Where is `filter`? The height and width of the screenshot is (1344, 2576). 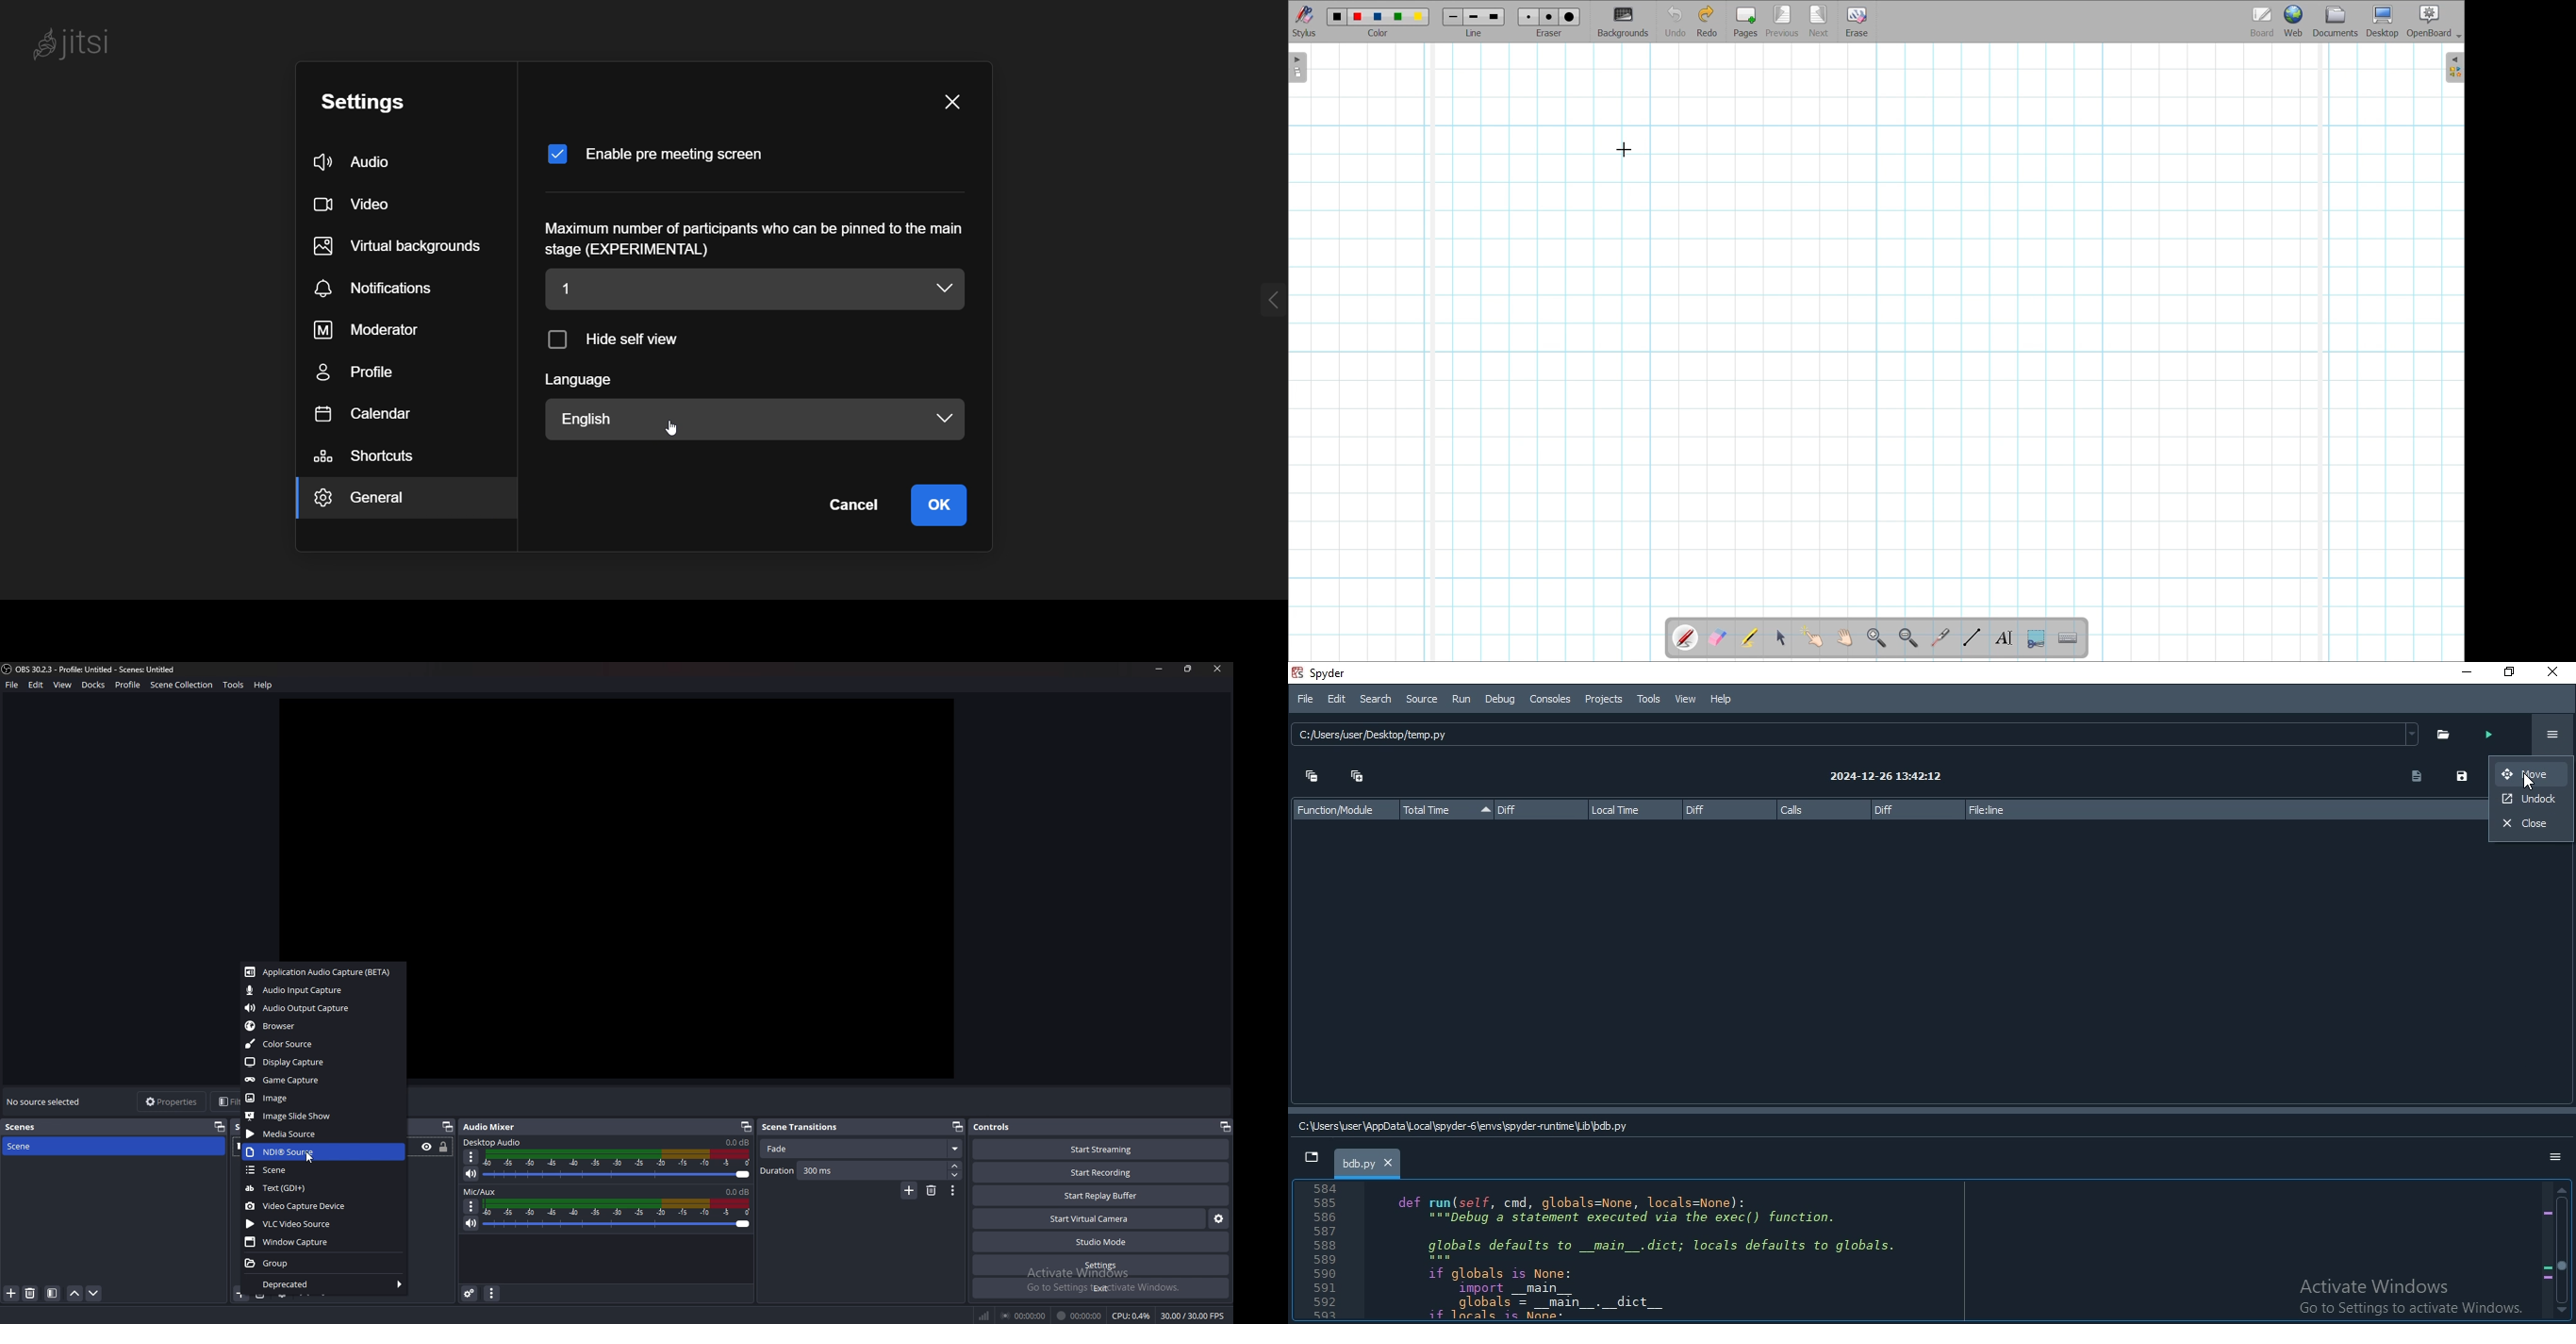
filter is located at coordinates (51, 1293).